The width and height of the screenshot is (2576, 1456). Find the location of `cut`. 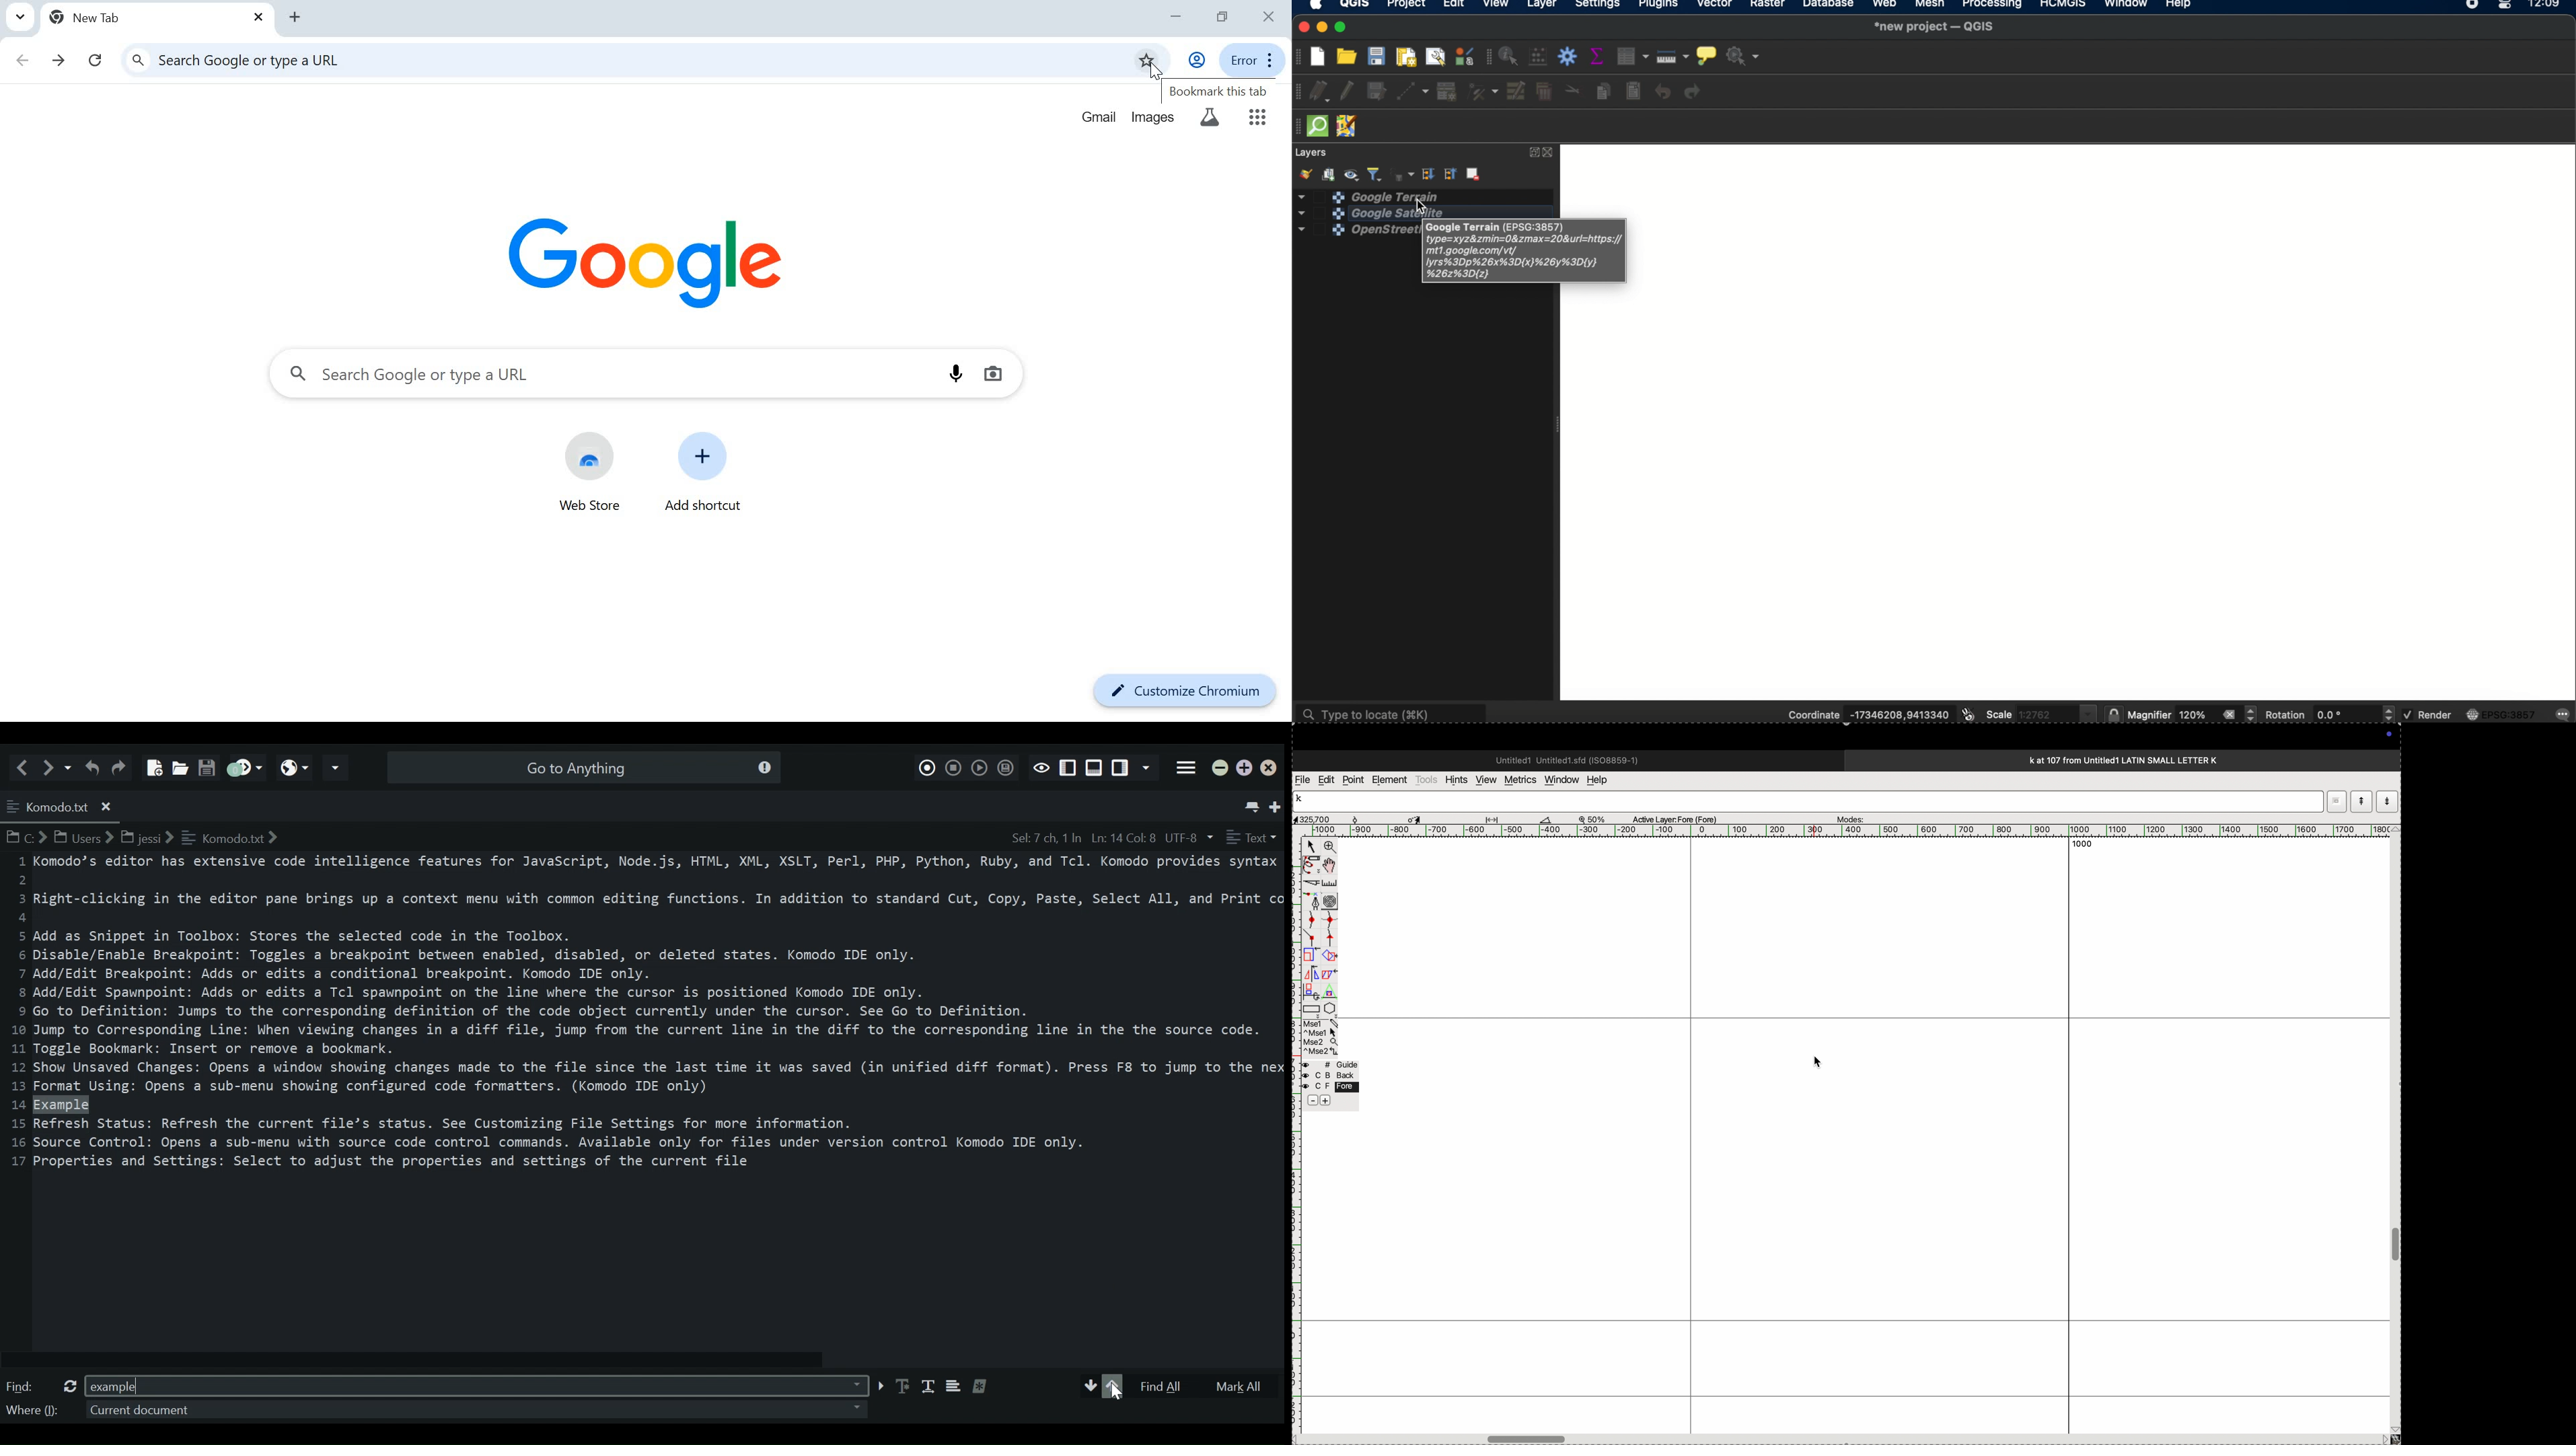

cut is located at coordinates (1546, 819).